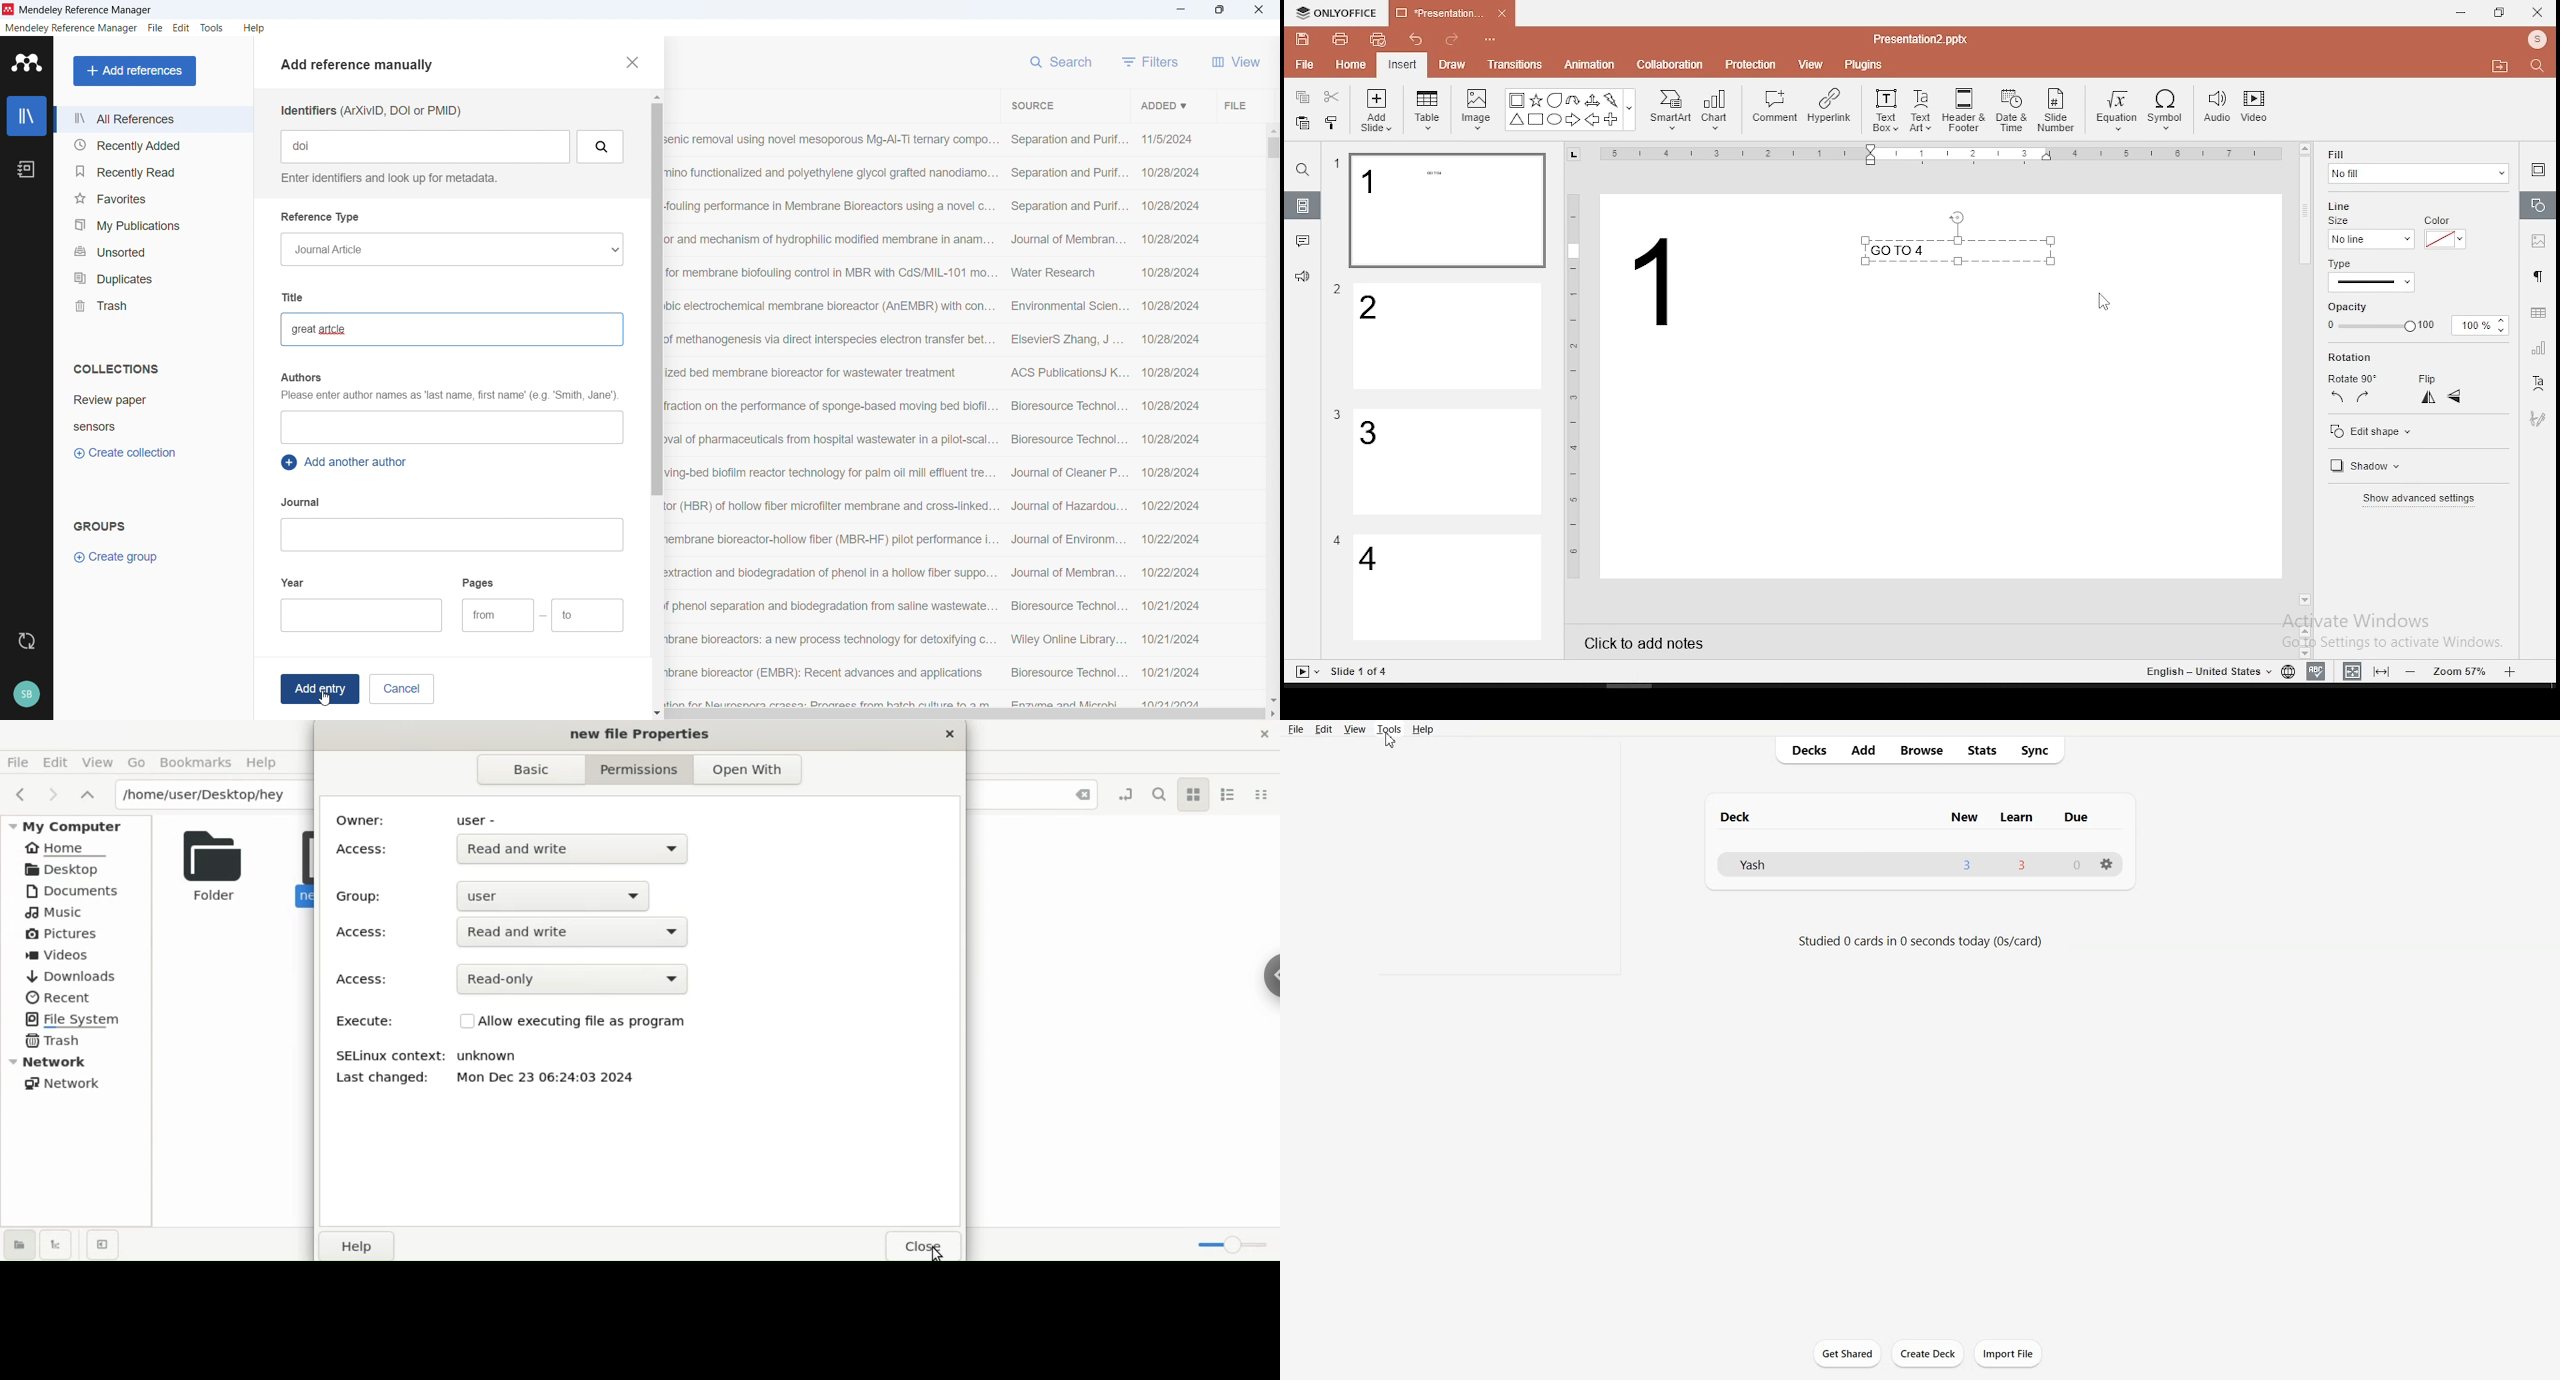 The image size is (2576, 1400). I want to click on paragraph settings, so click(2536, 274).